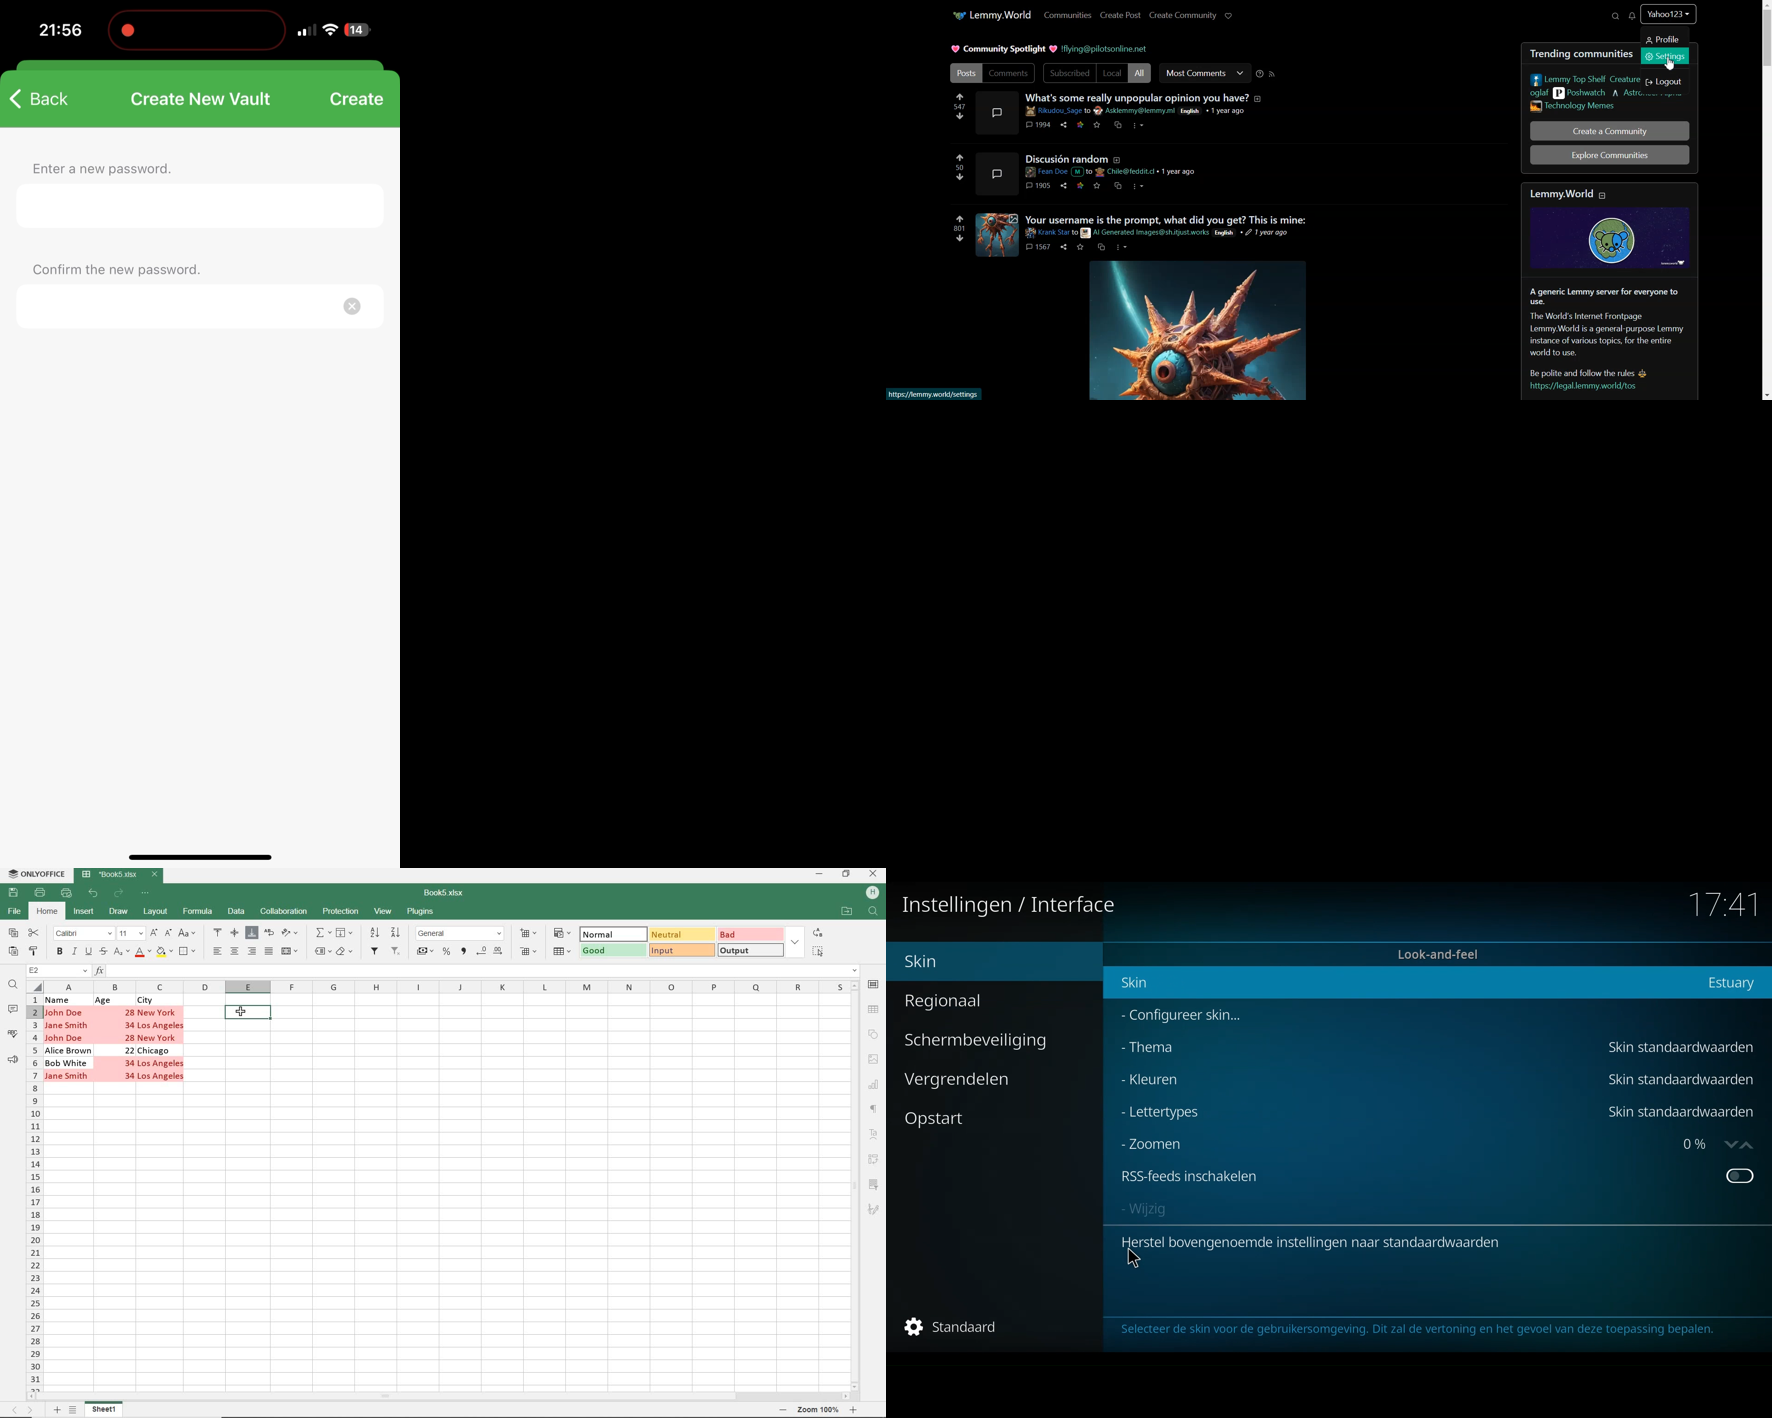  Describe the element at coordinates (464, 951) in the screenshot. I see `COMMA STYLE` at that location.